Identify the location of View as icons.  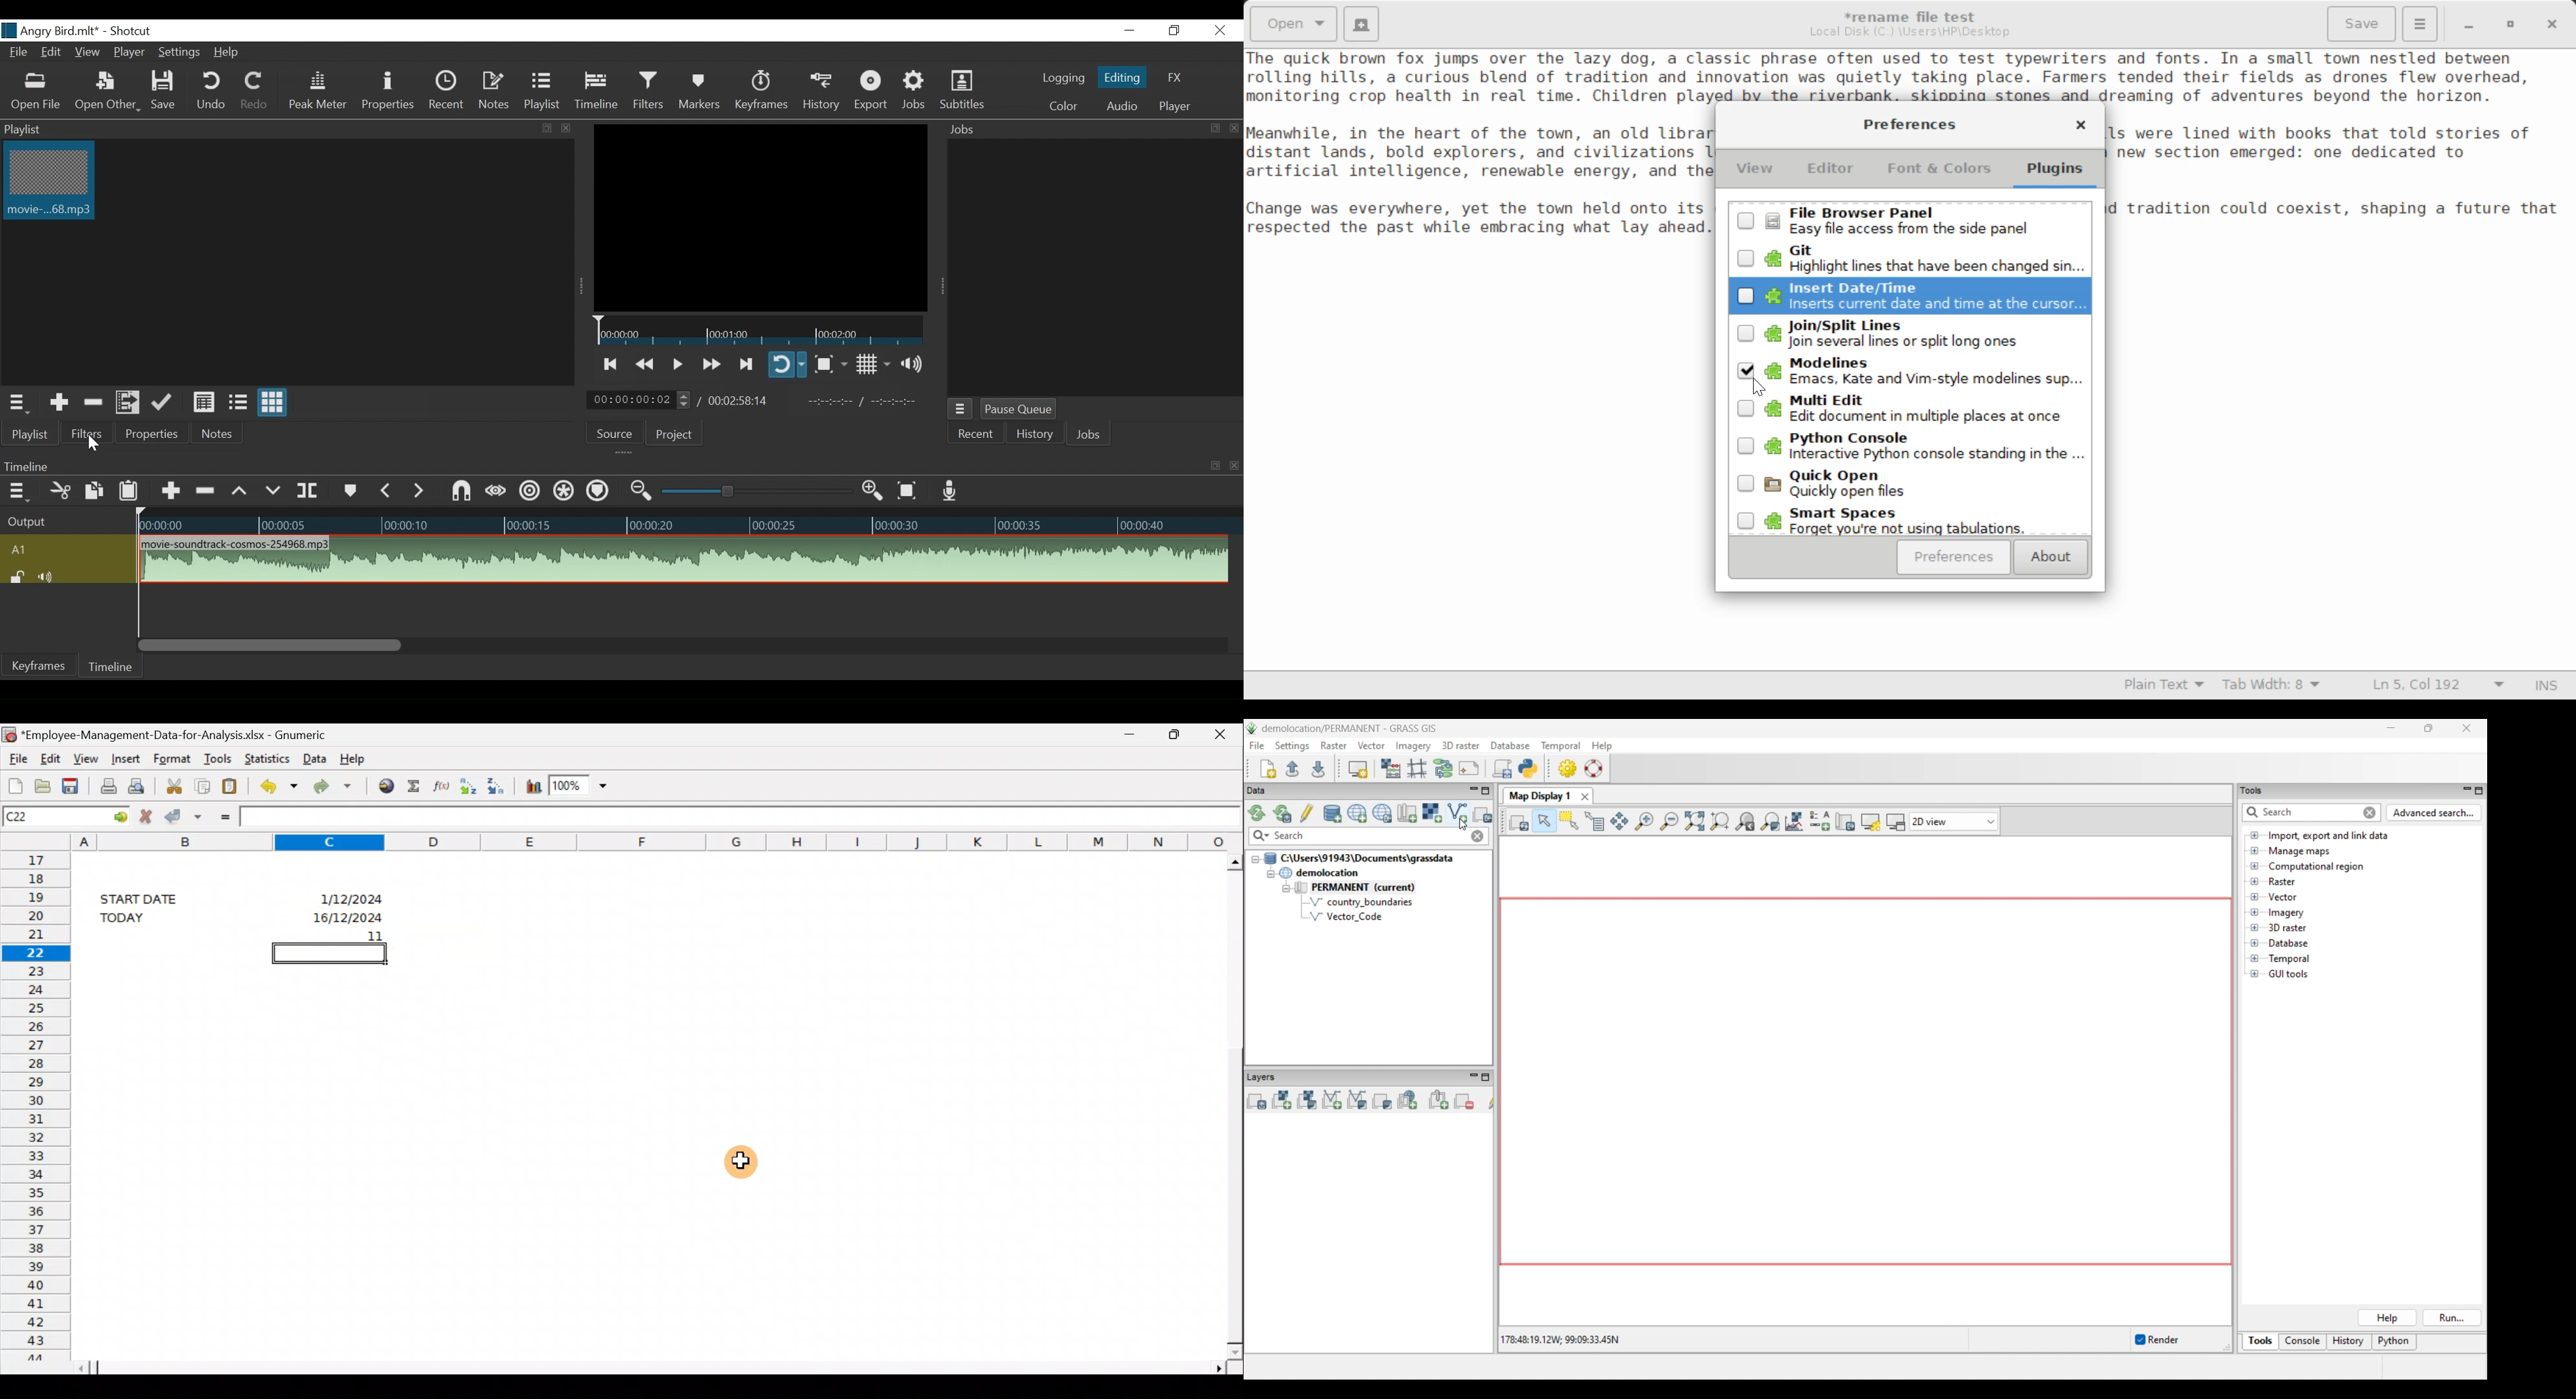
(271, 402).